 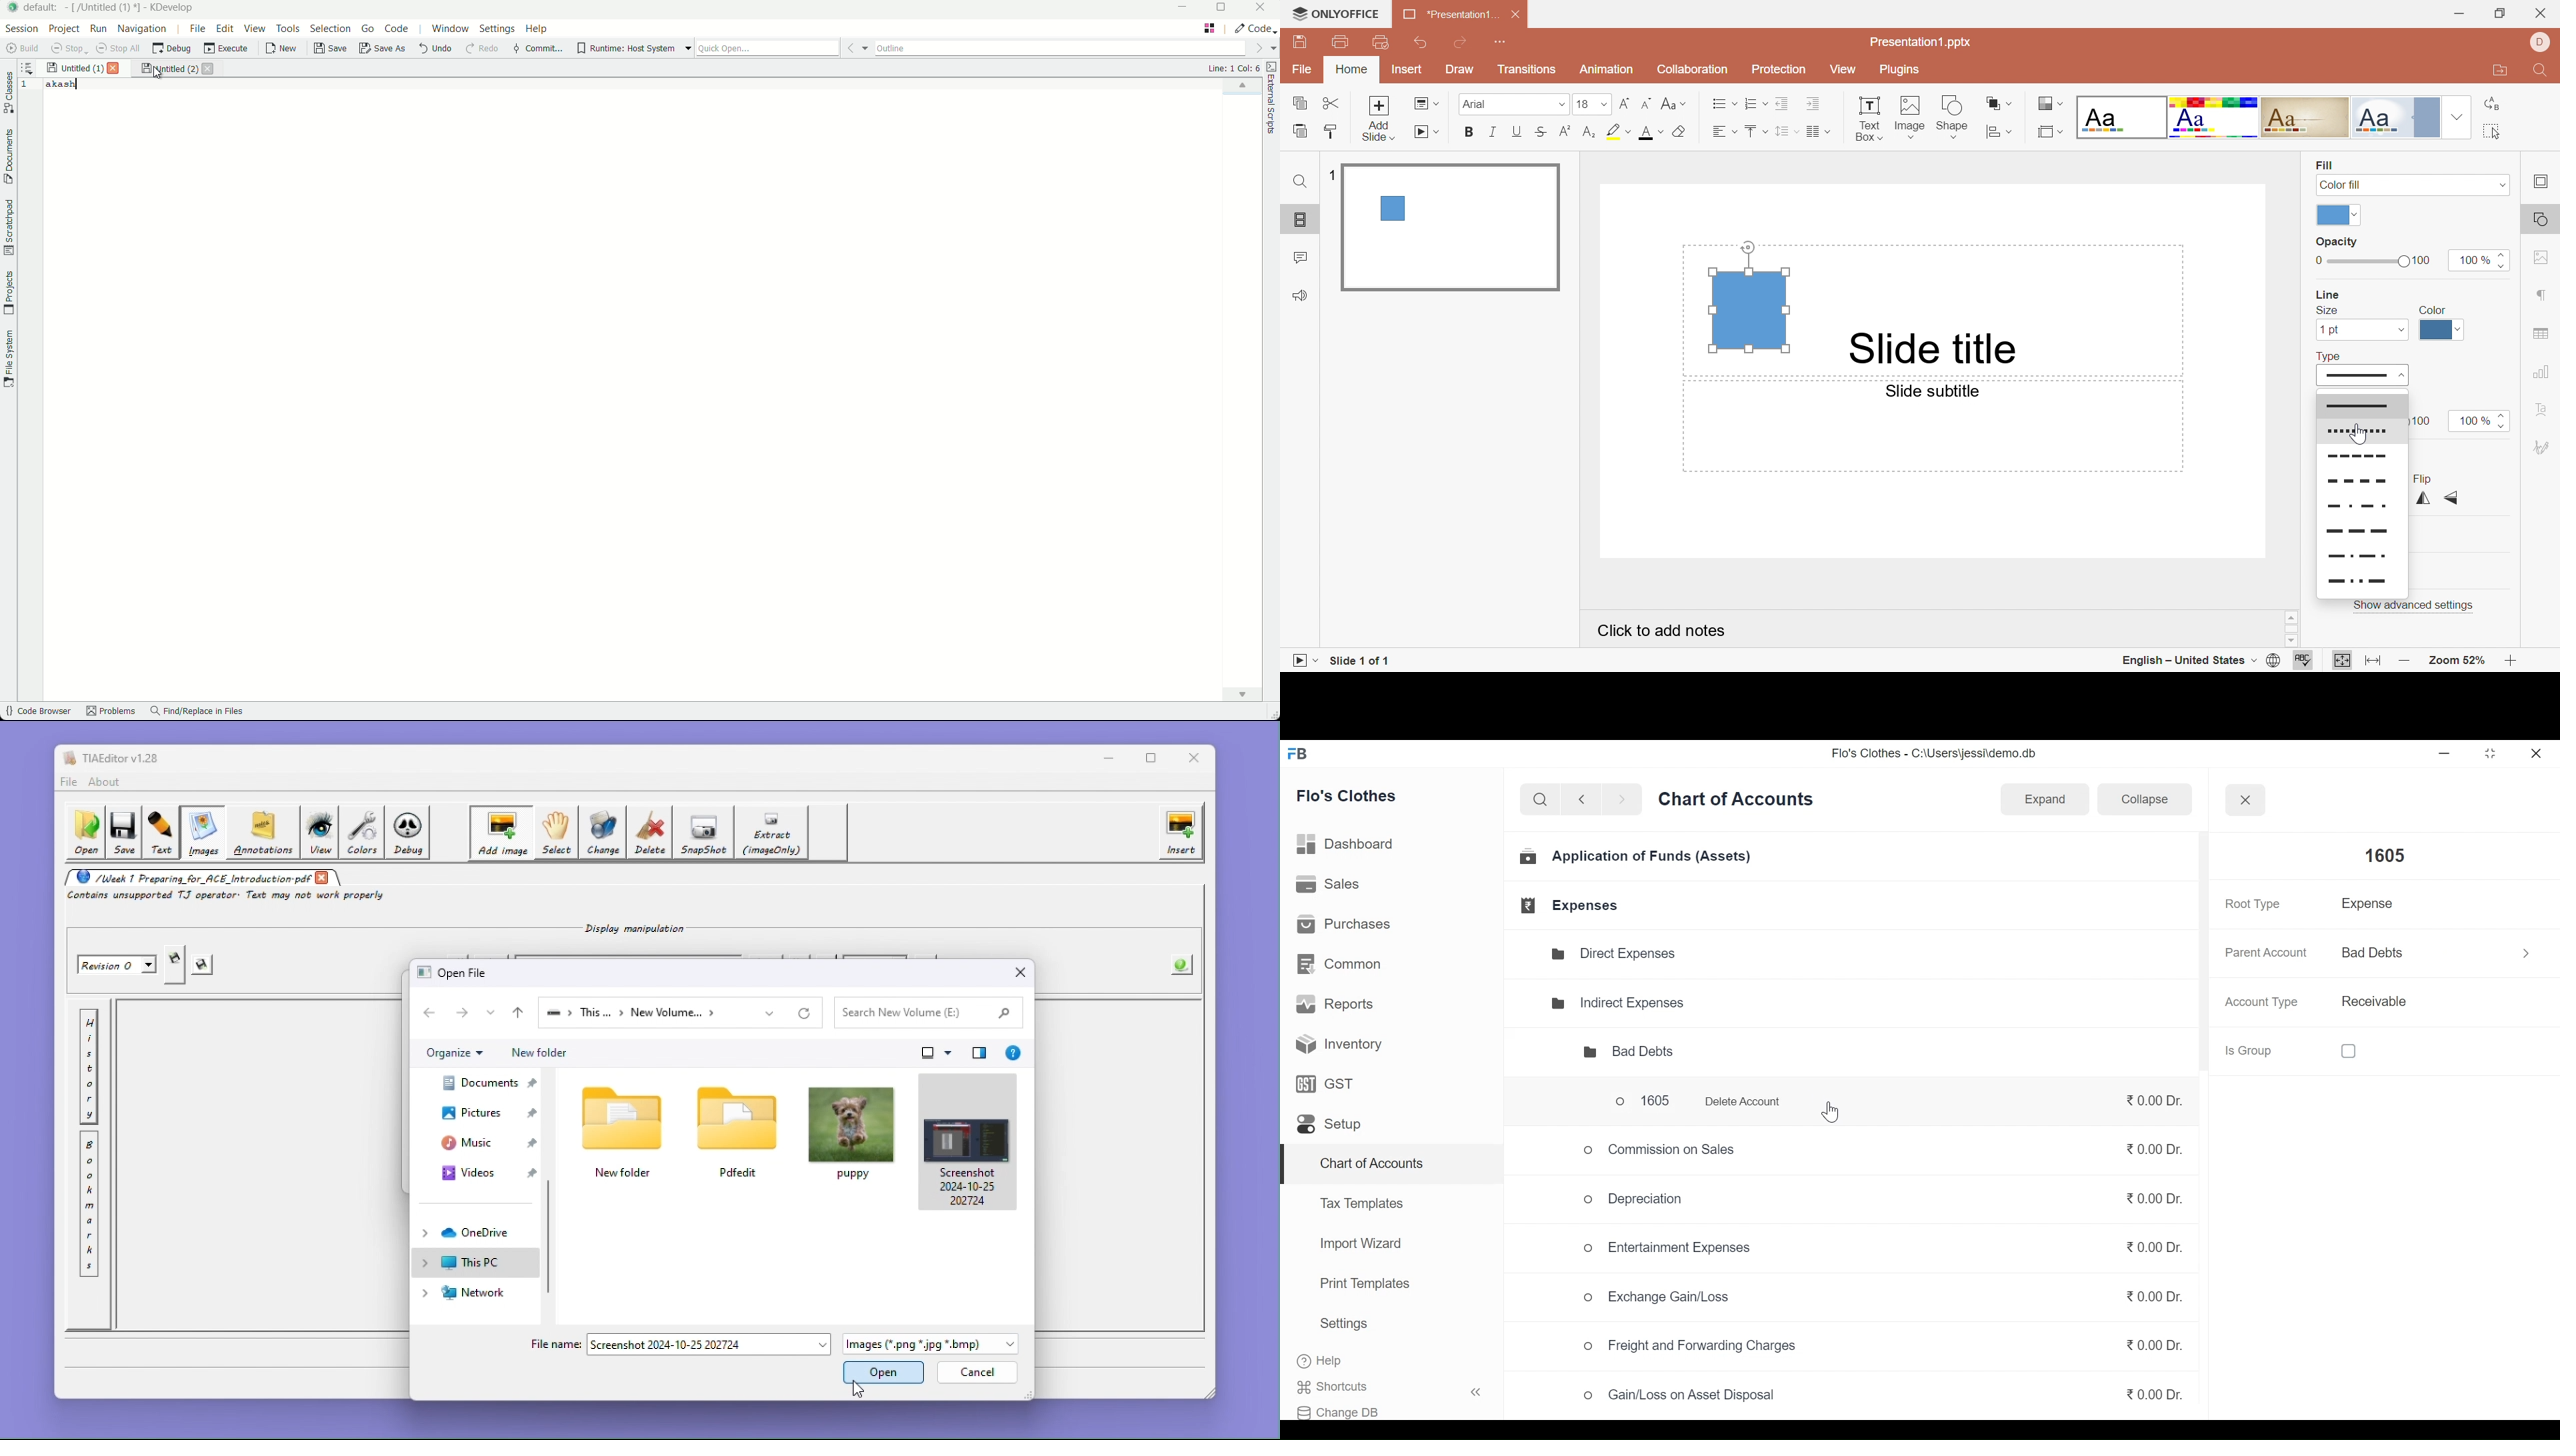 What do you see at coordinates (1301, 43) in the screenshot?
I see `Save` at bounding box center [1301, 43].